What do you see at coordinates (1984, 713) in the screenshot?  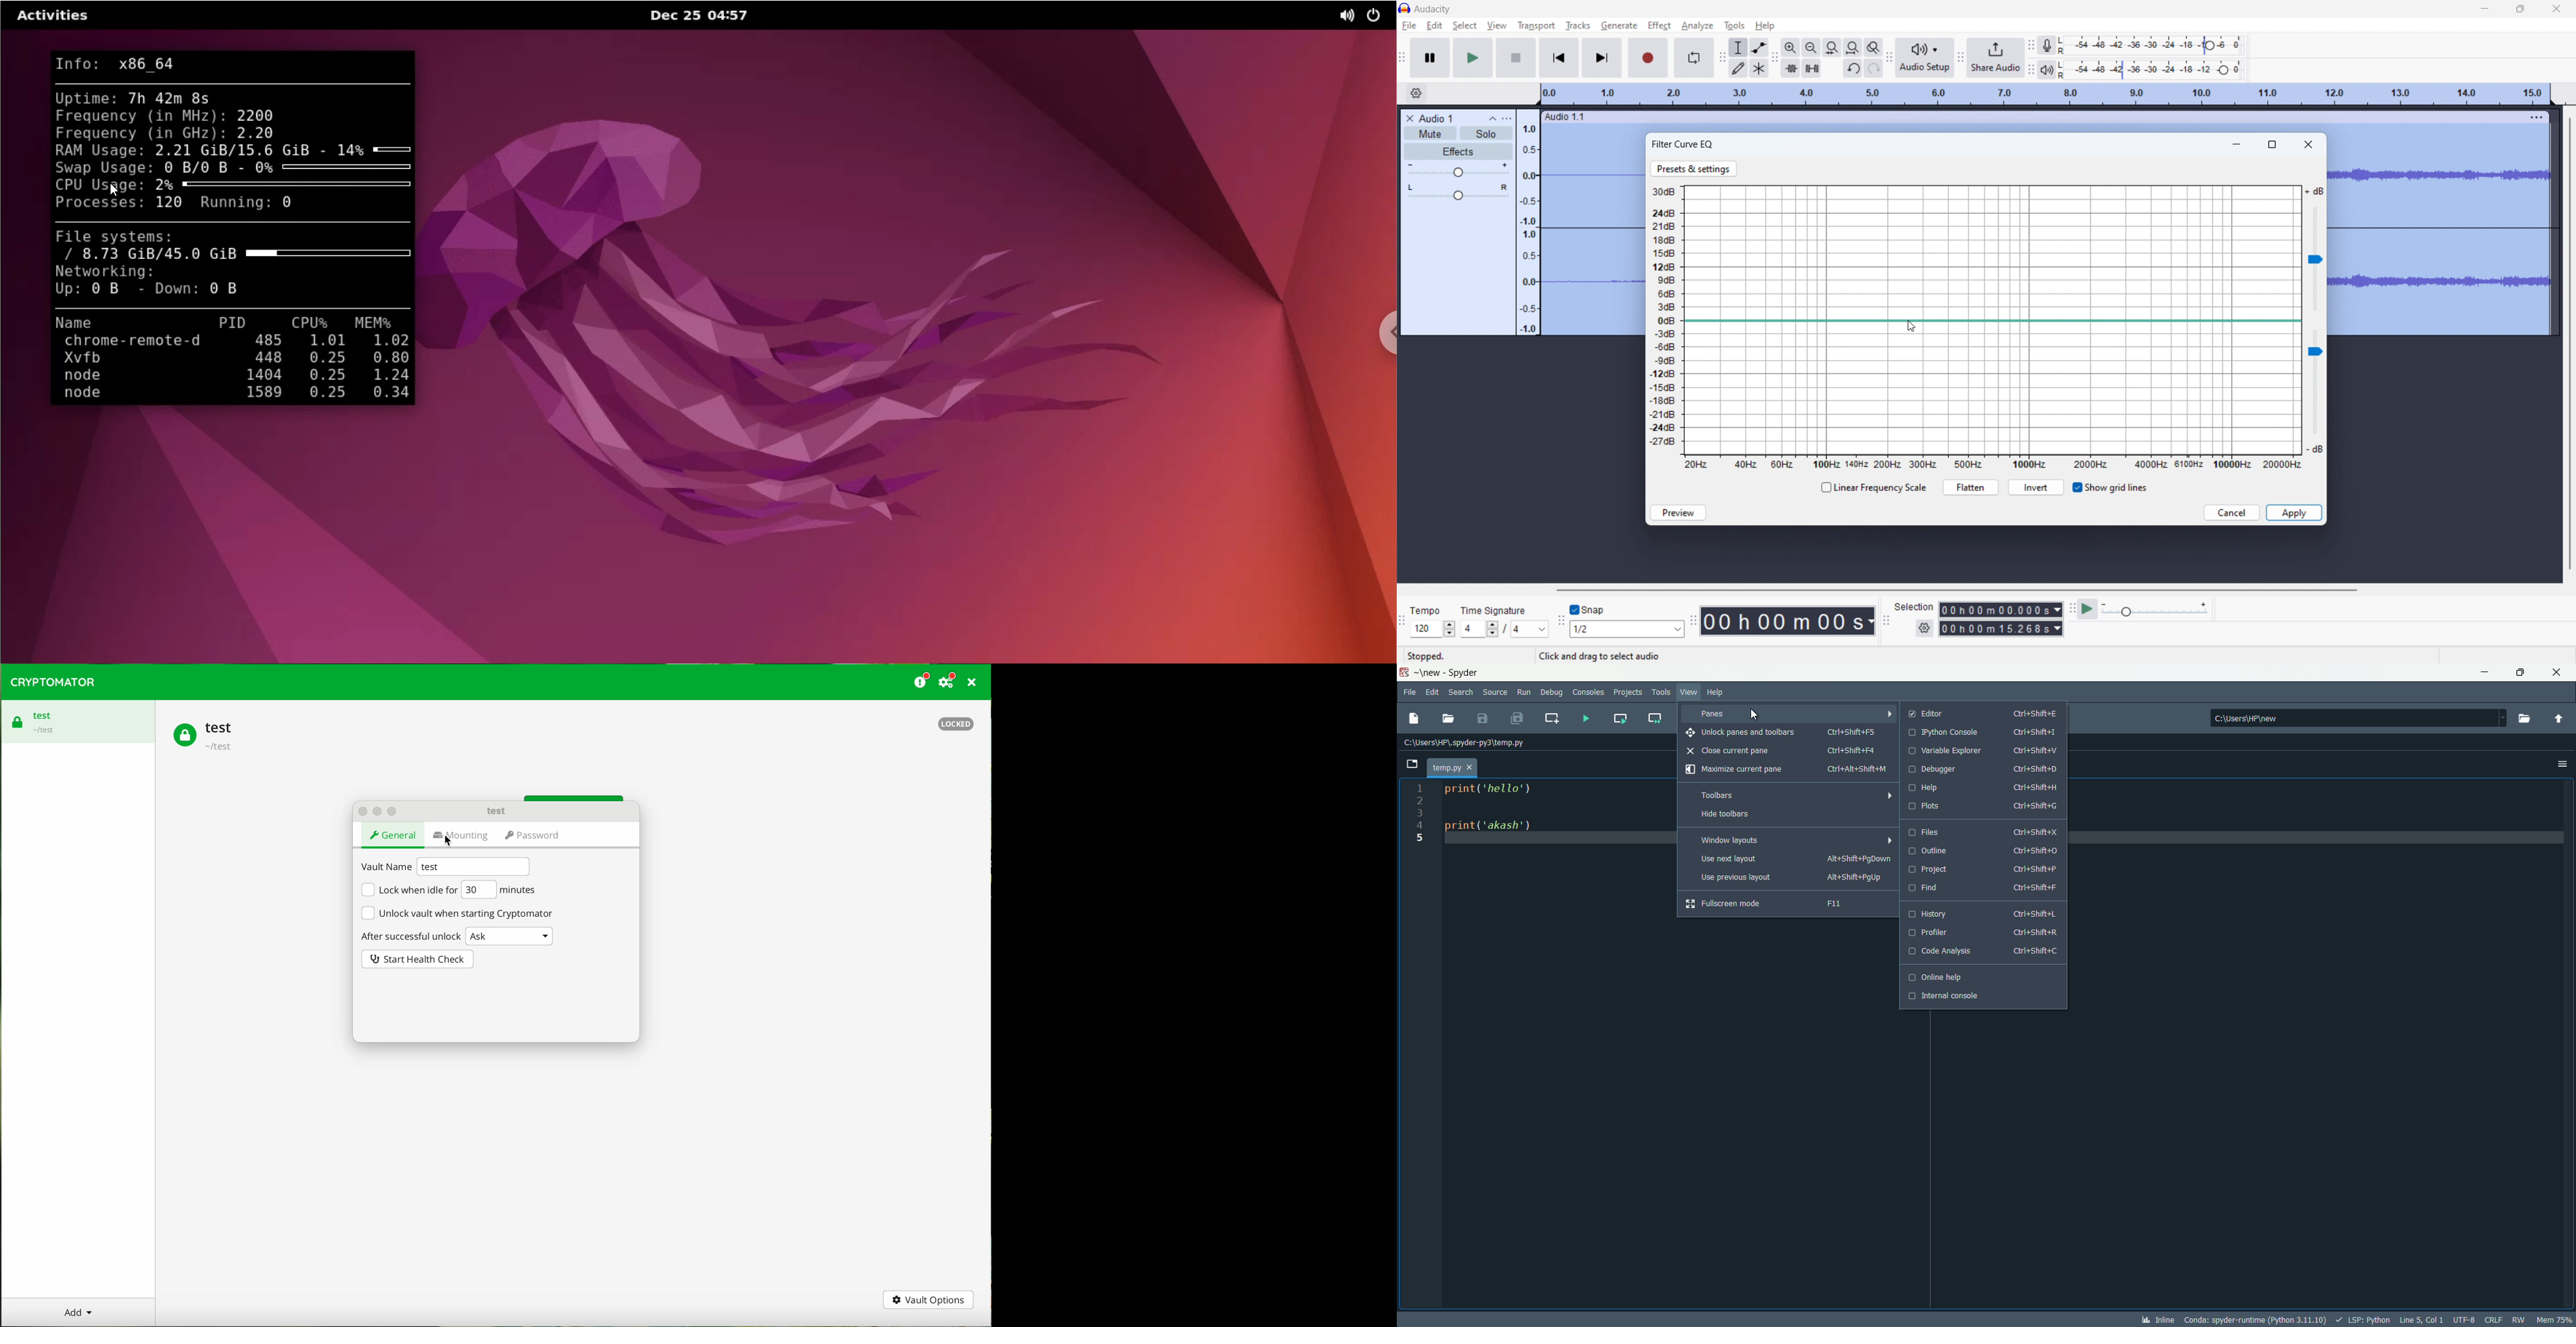 I see `editor` at bounding box center [1984, 713].